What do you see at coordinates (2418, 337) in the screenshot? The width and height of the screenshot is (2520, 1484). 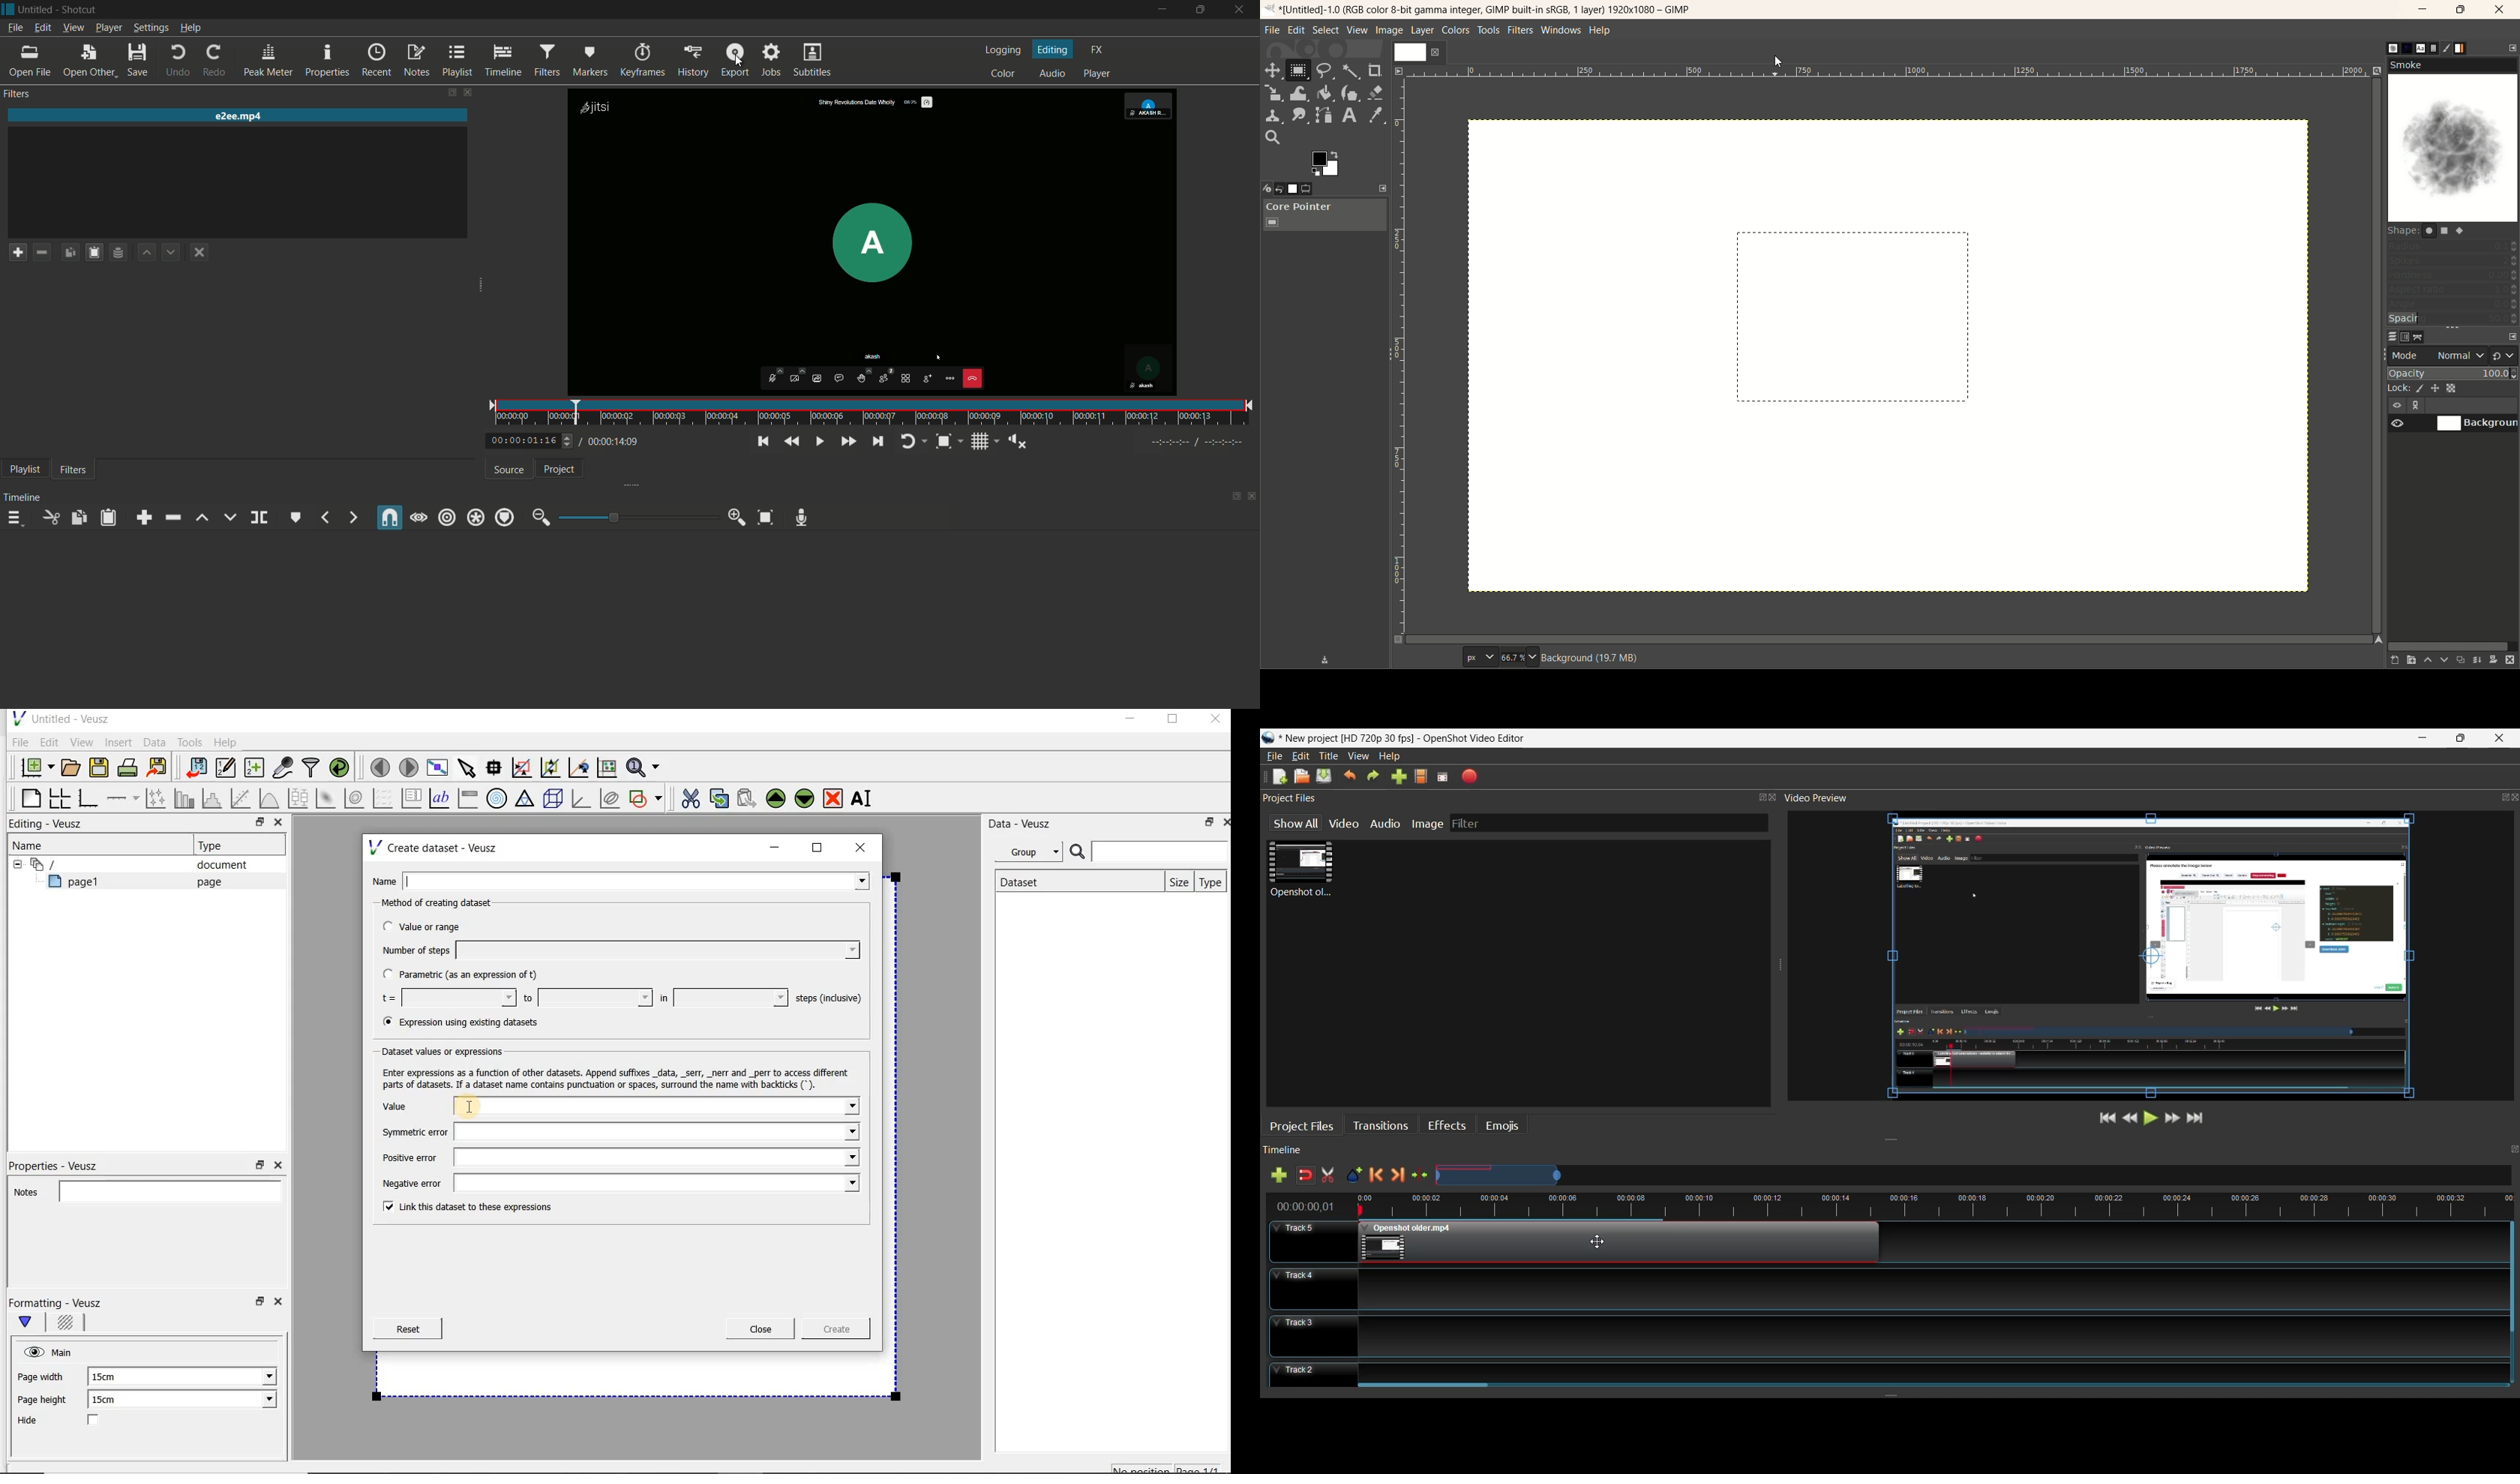 I see `path` at bounding box center [2418, 337].